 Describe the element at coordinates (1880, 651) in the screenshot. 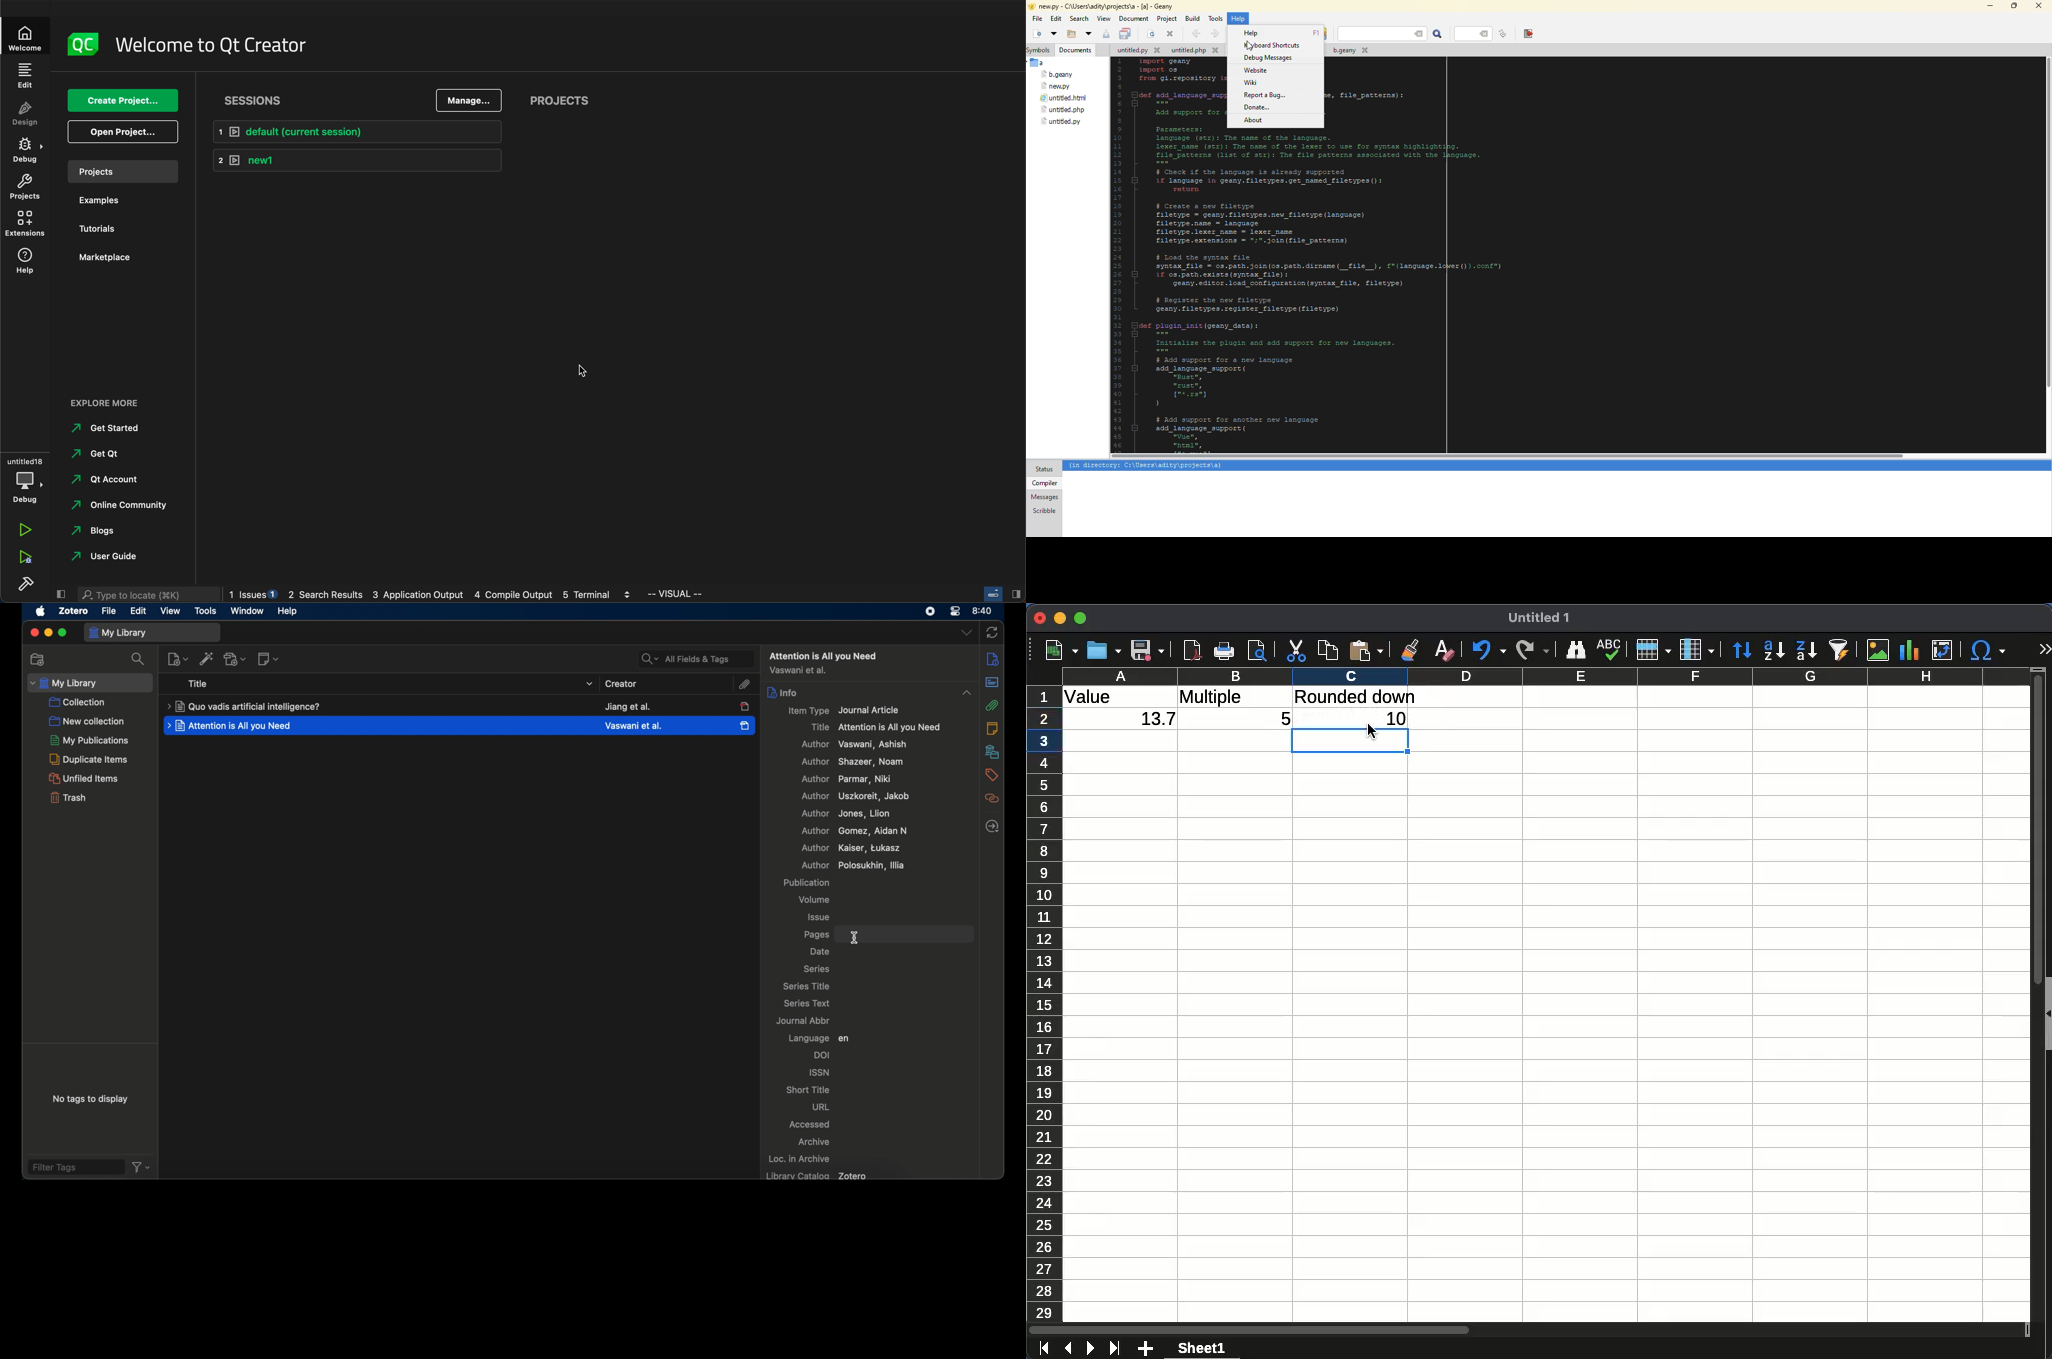

I see `image` at that location.